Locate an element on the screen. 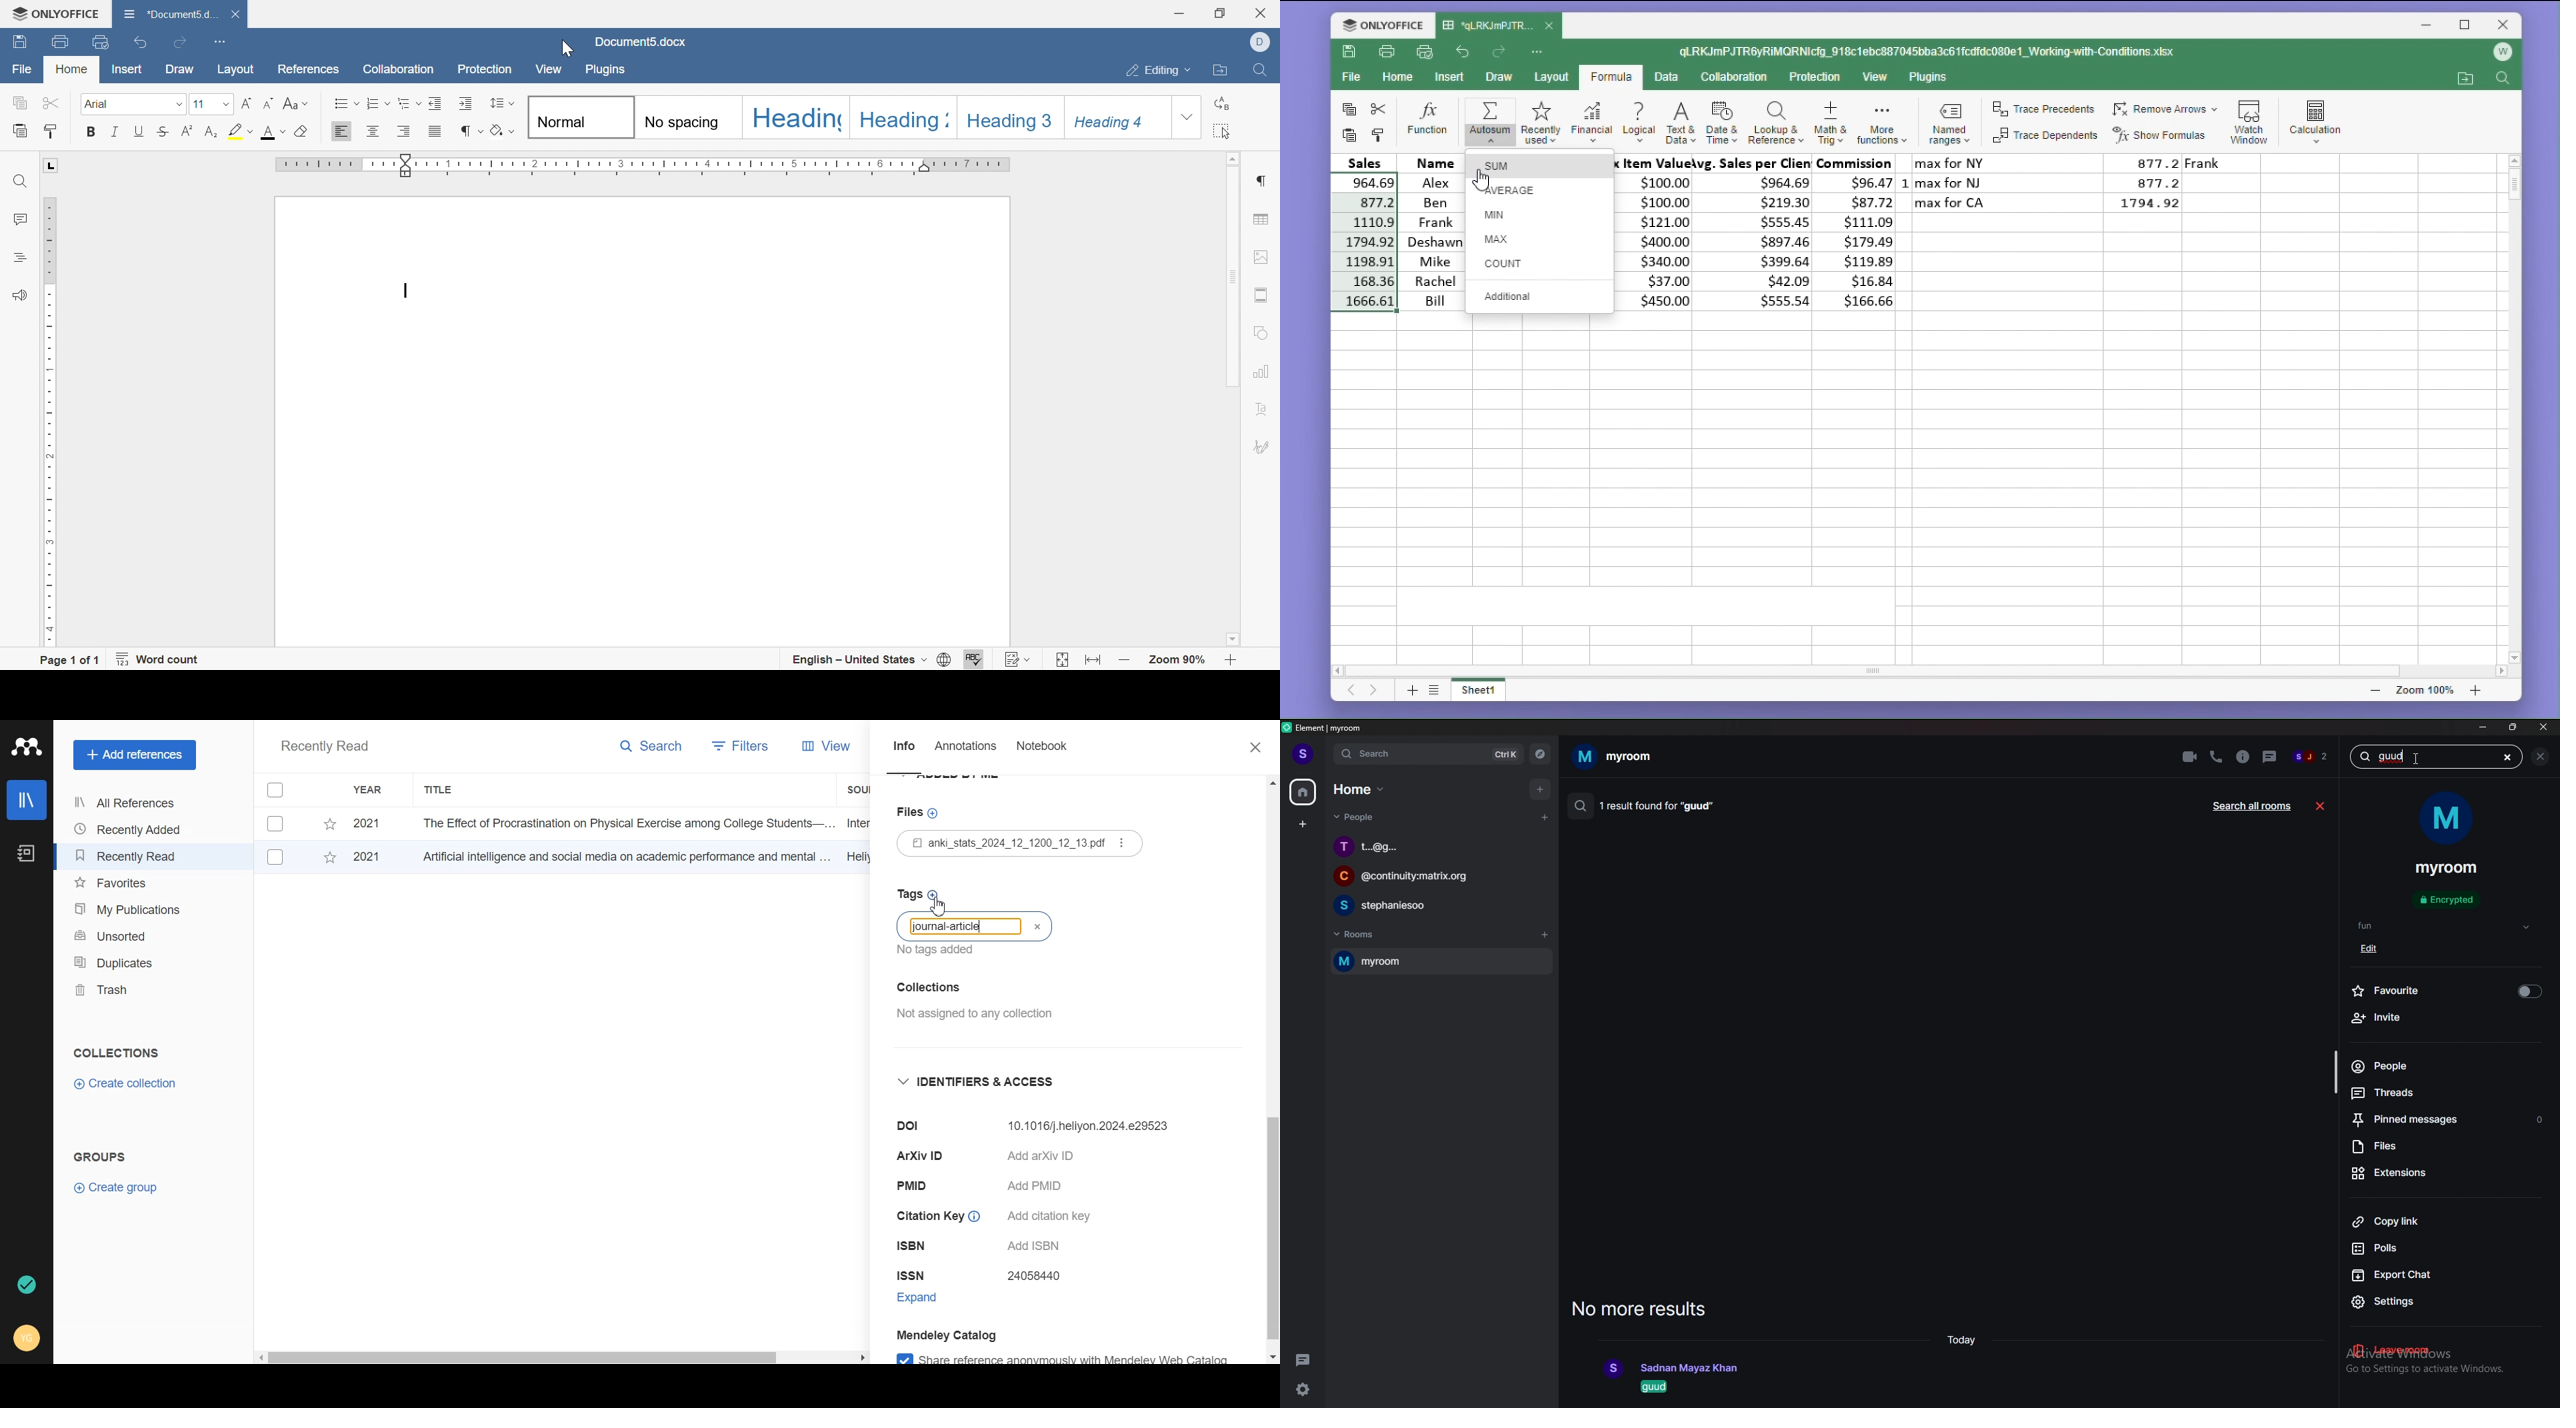  video call is located at coordinates (2191, 757).